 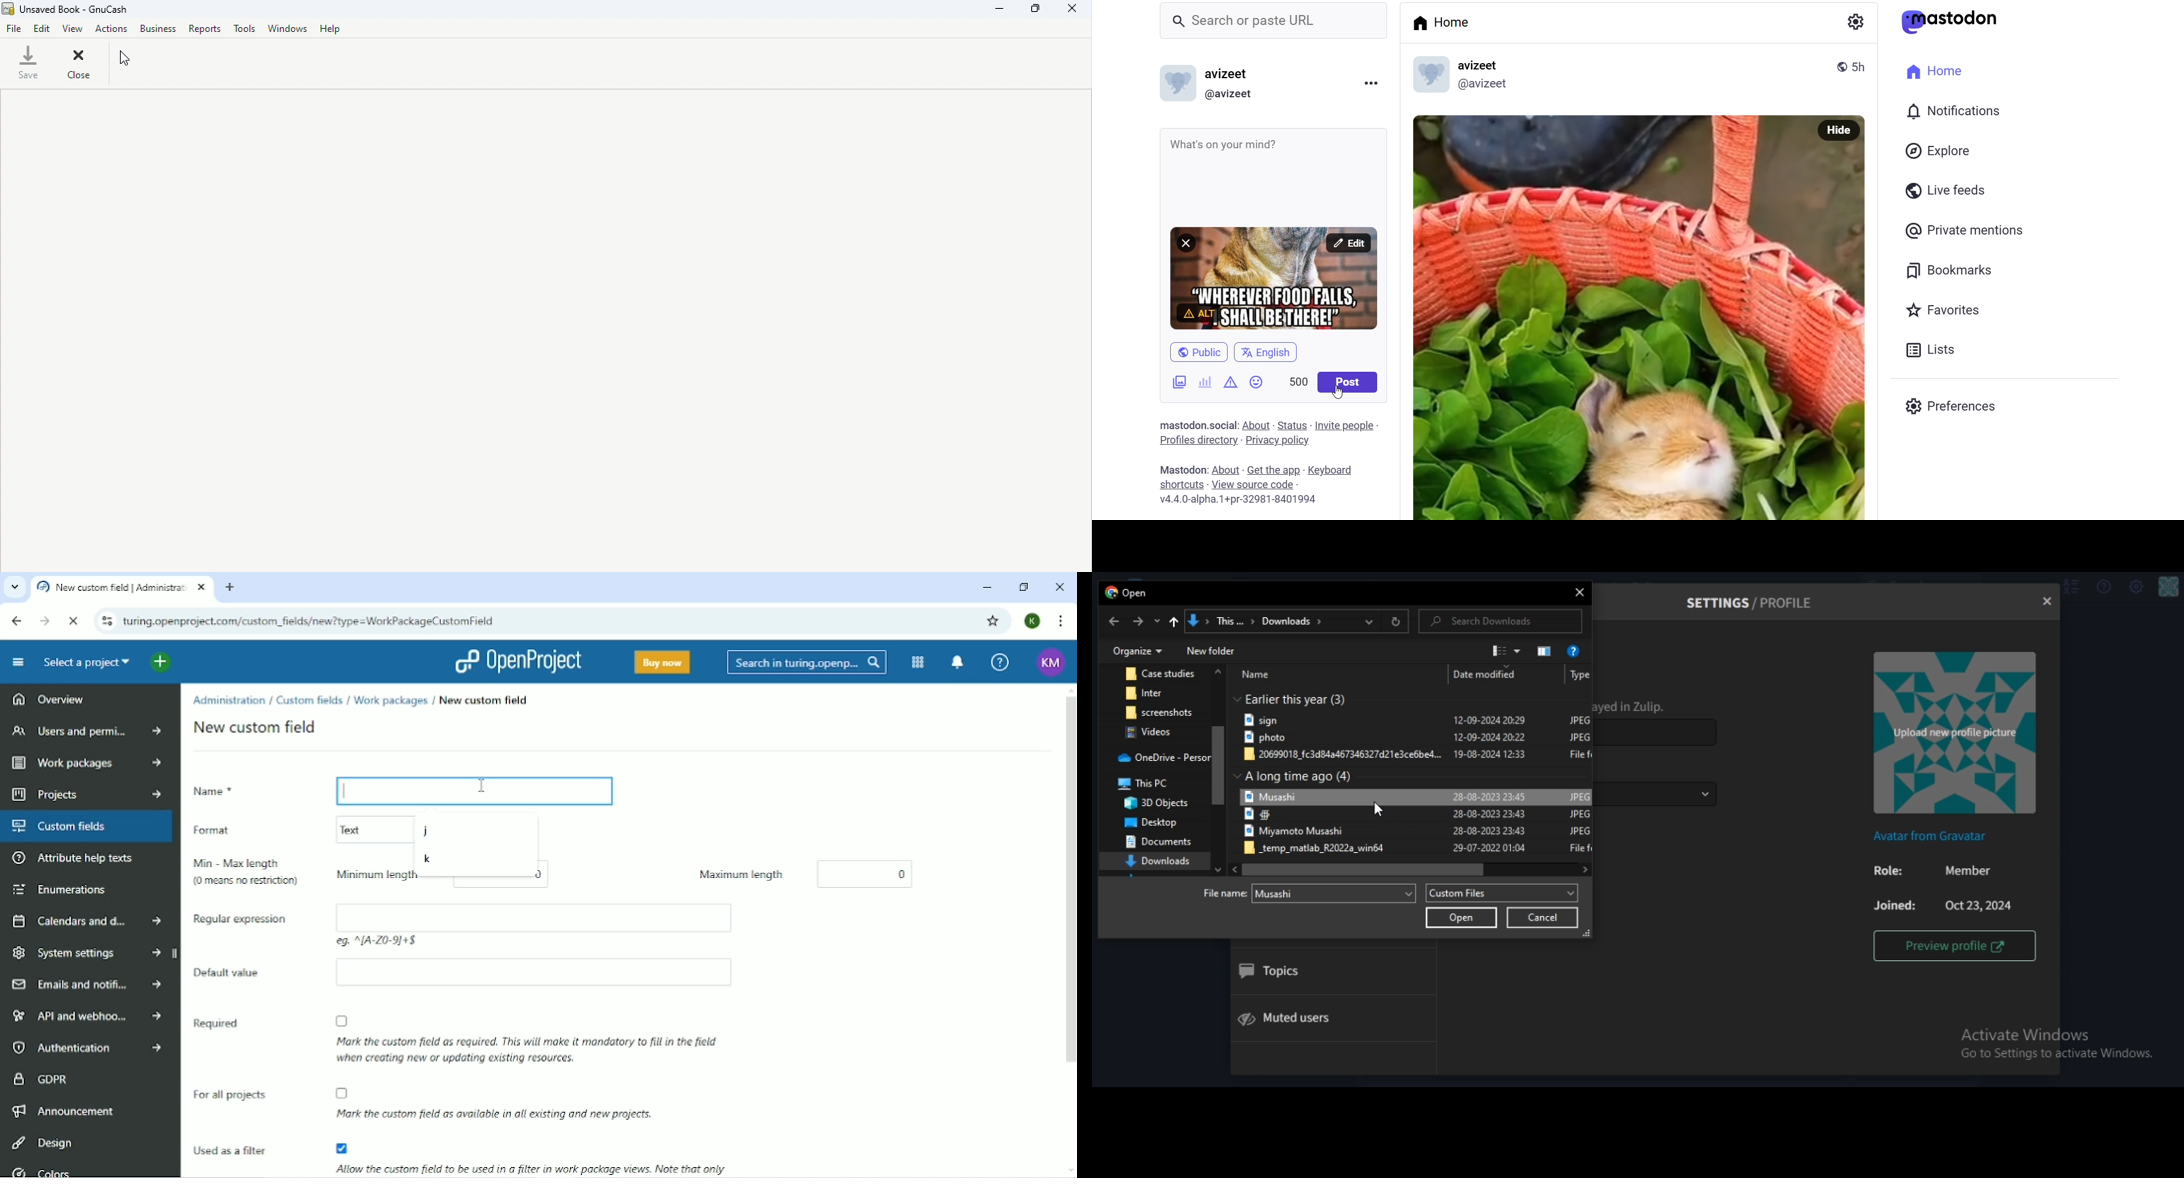 I want to click on help, so click(x=333, y=29).